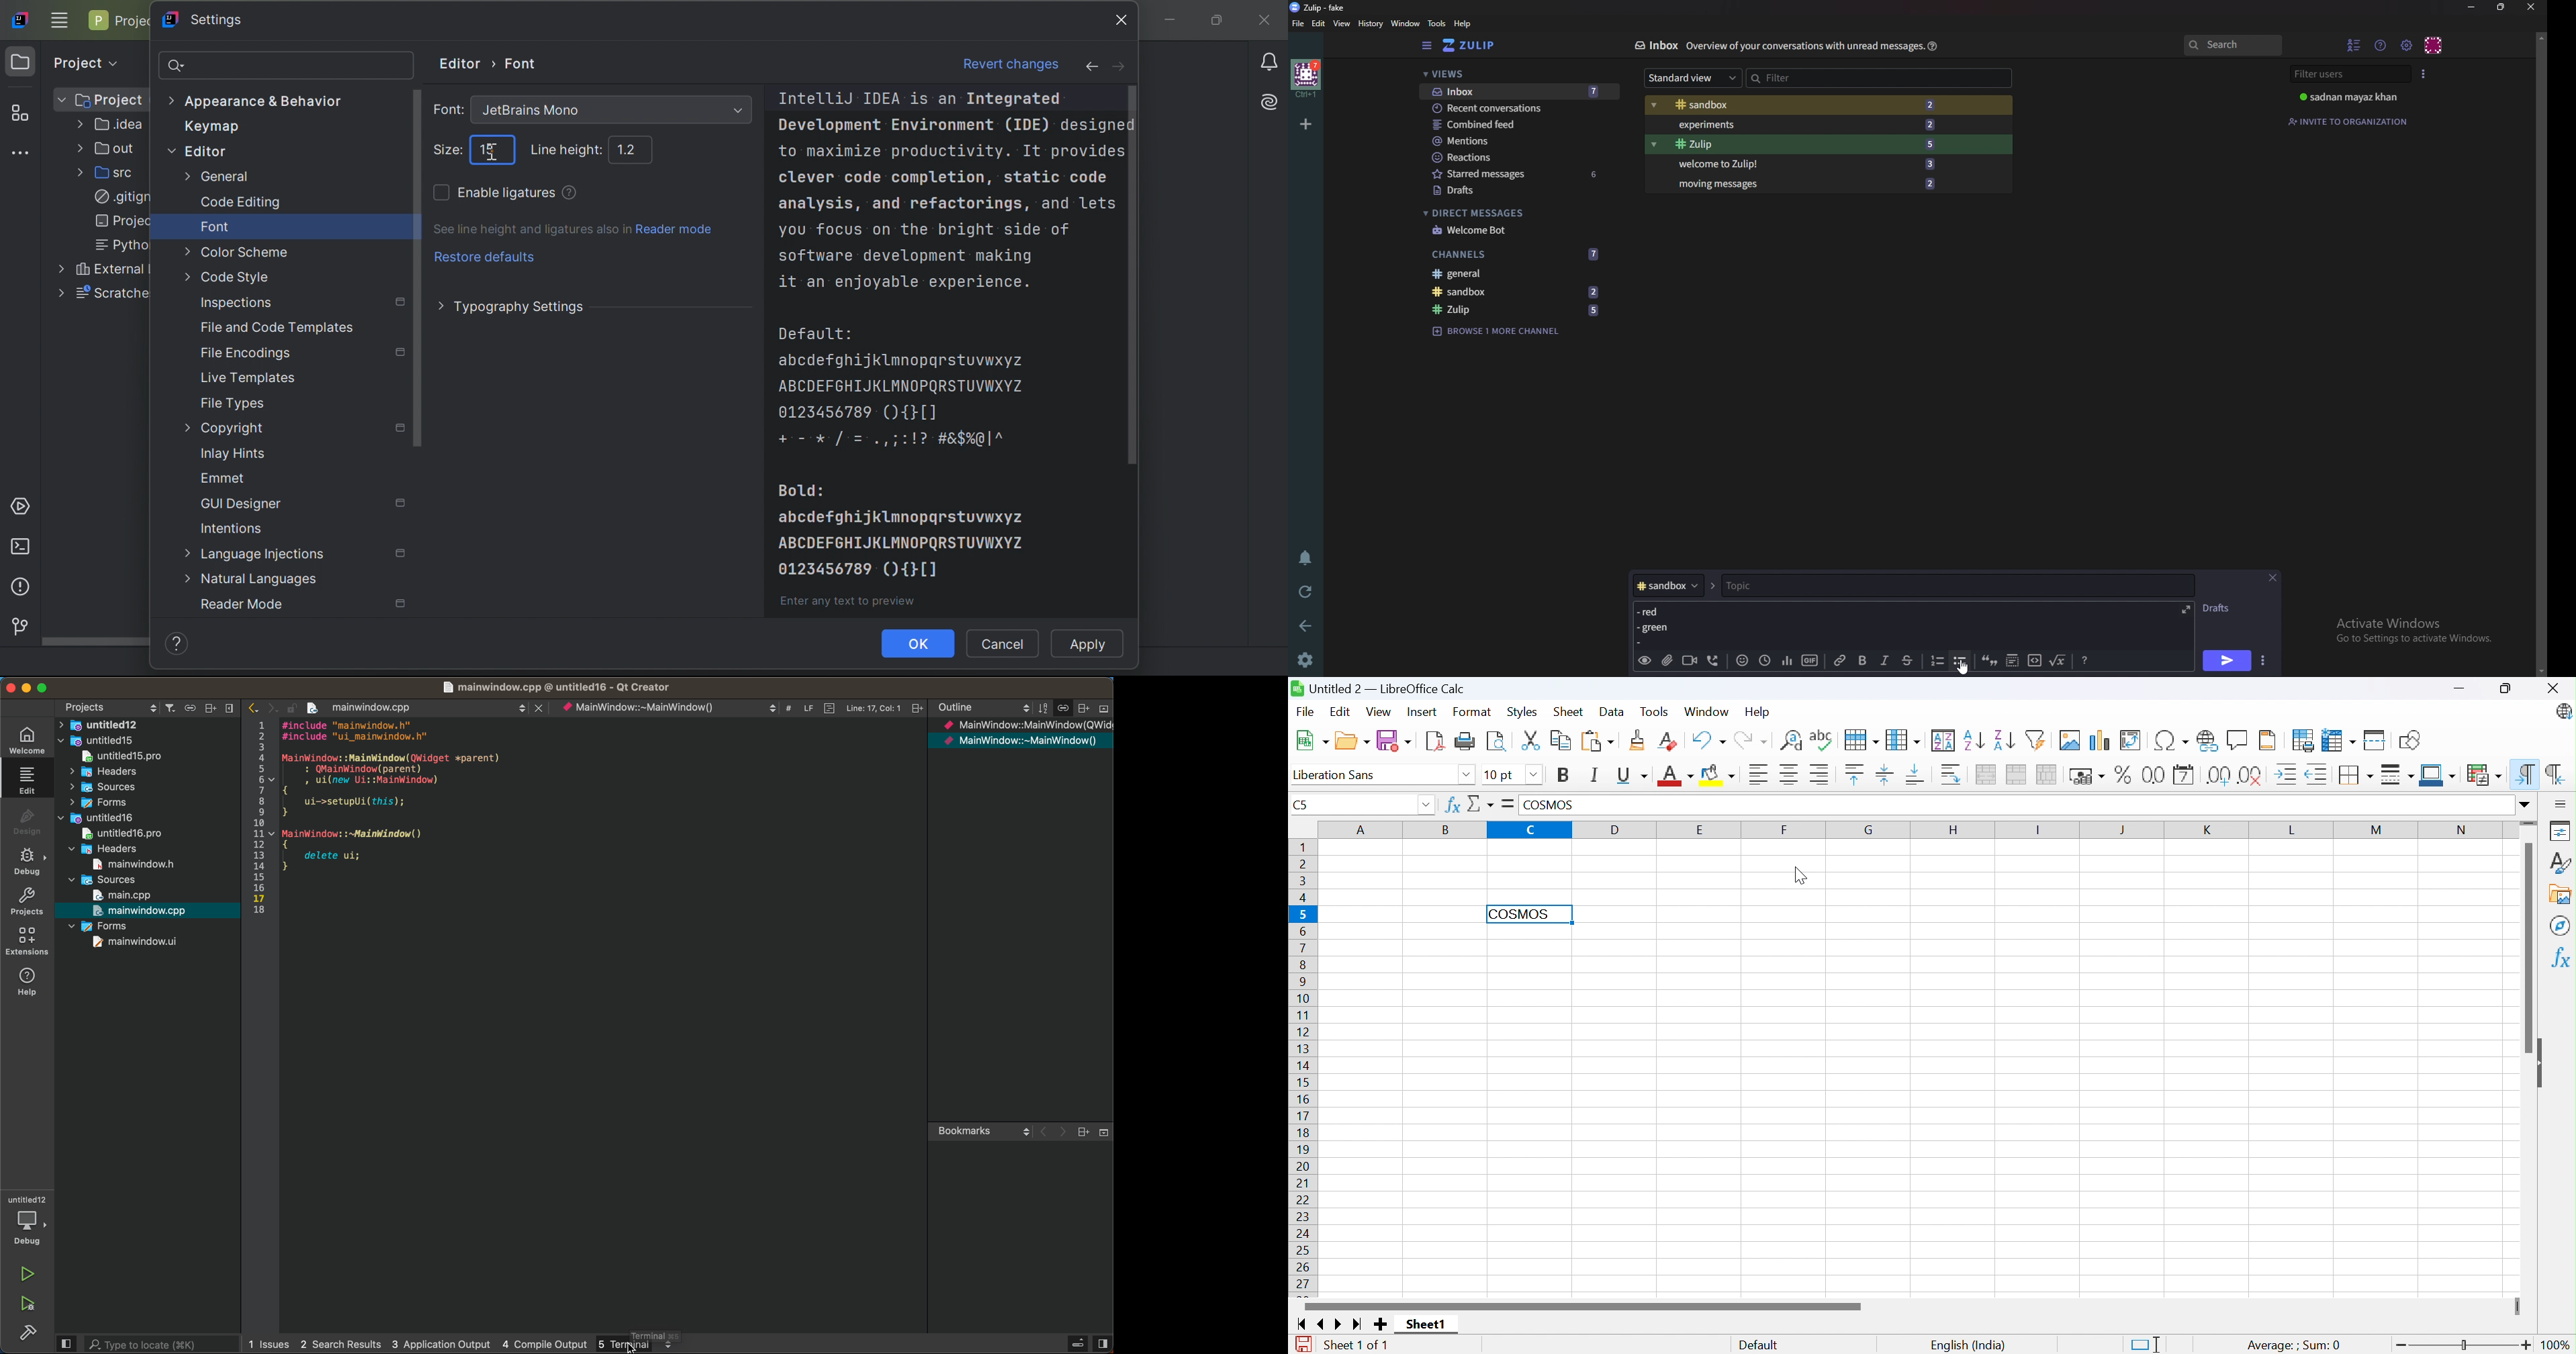 The image size is (2576, 1372). Describe the element at coordinates (1355, 741) in the screenshot. I see `New` at that location.